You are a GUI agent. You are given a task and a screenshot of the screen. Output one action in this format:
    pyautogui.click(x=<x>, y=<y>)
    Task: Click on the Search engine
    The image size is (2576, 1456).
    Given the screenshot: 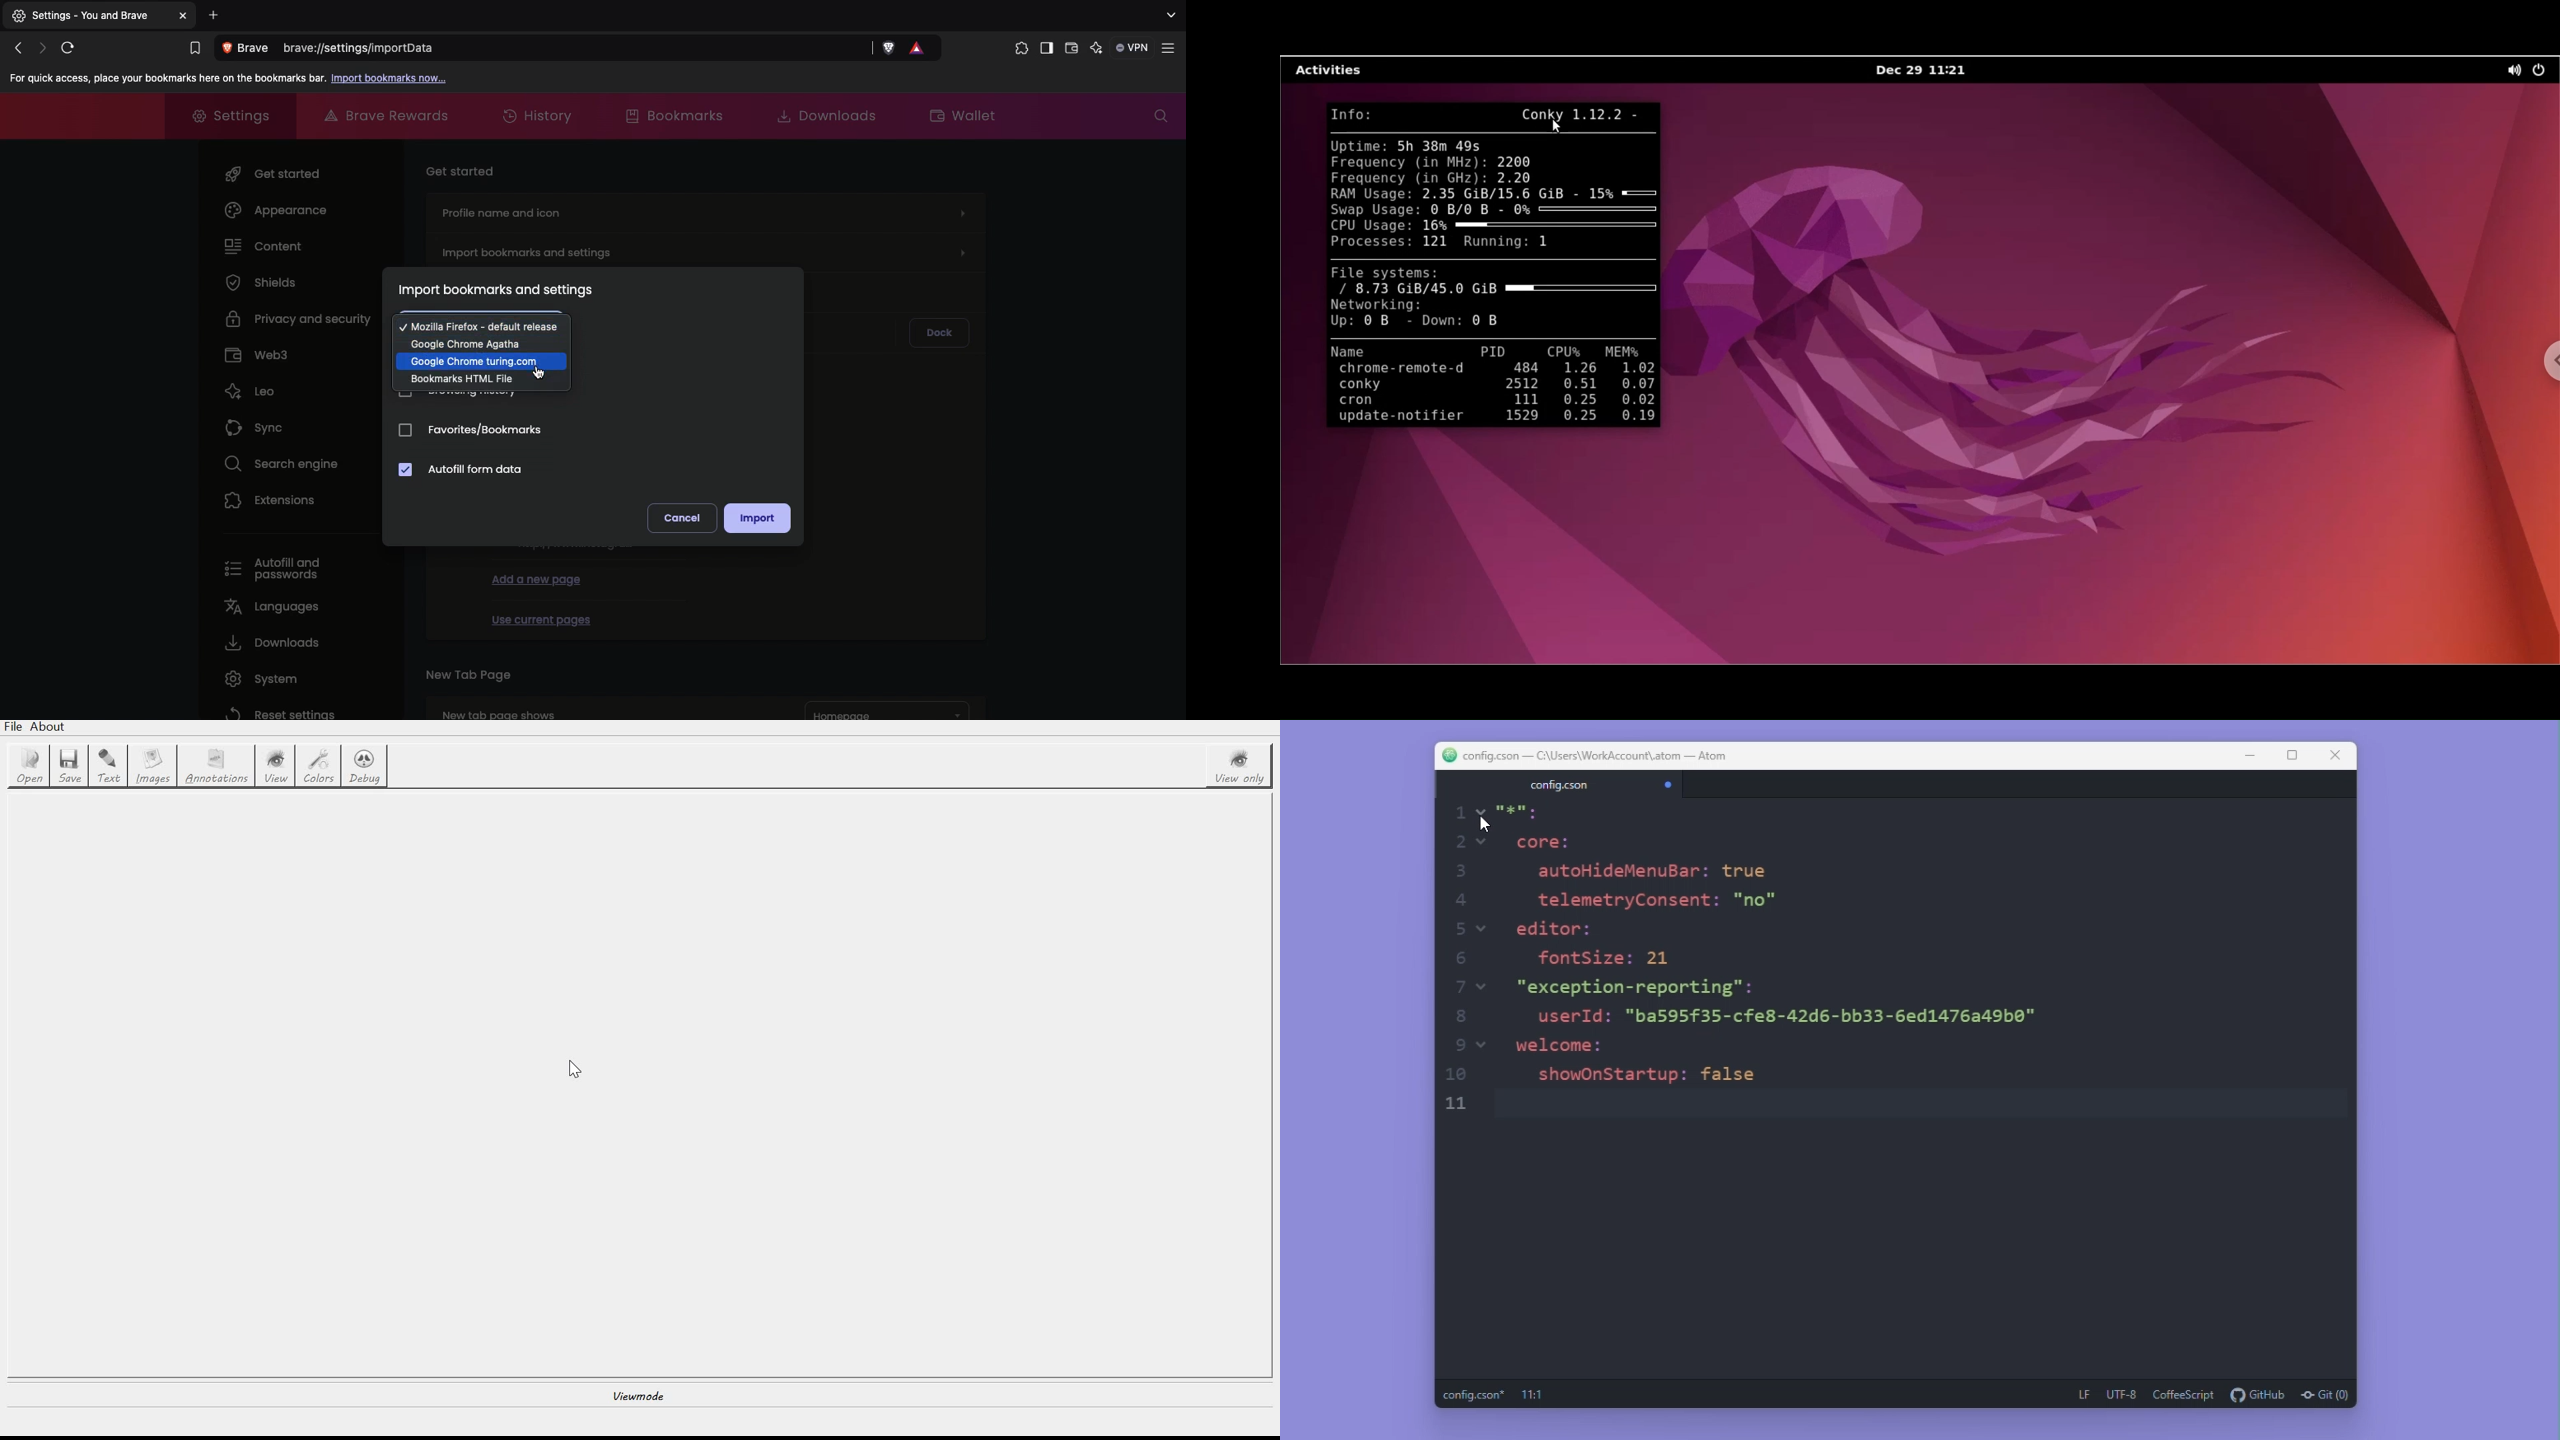 What is the action you would take?
    pyautogui.click(x=276, y=461)
    